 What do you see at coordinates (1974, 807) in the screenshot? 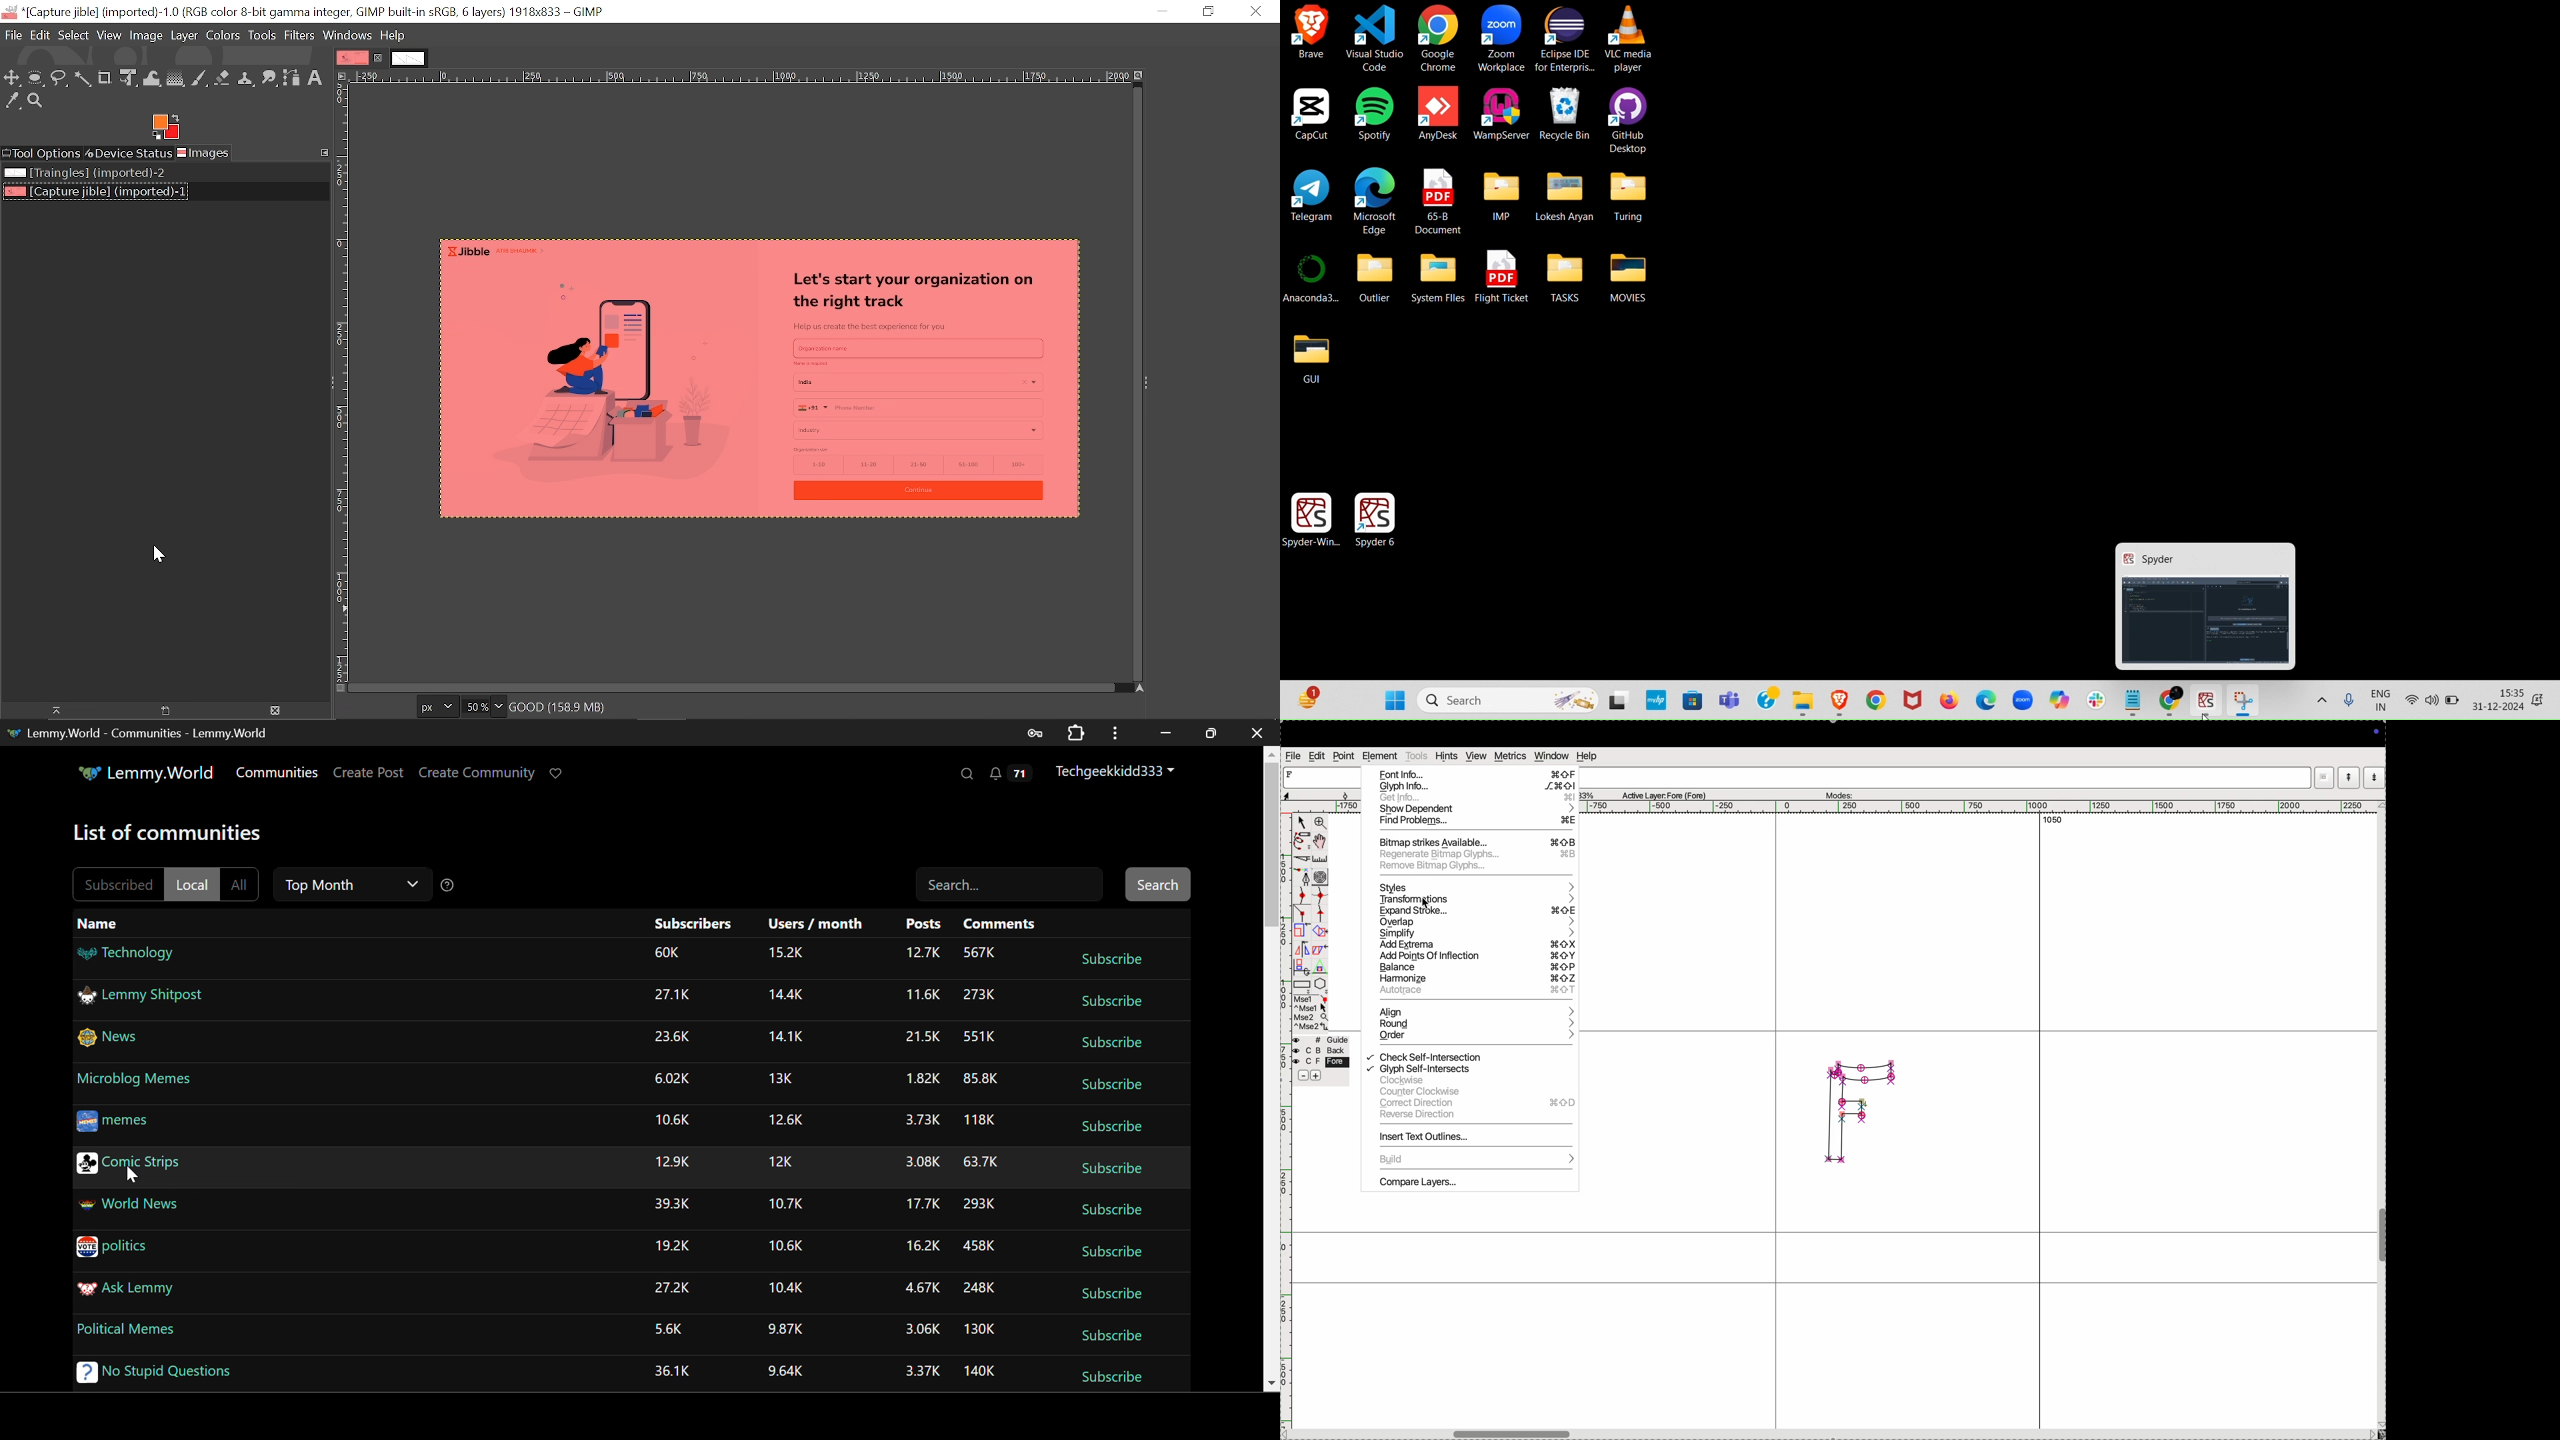
I see `horizontal scale` at bounding box center [1974, 807].